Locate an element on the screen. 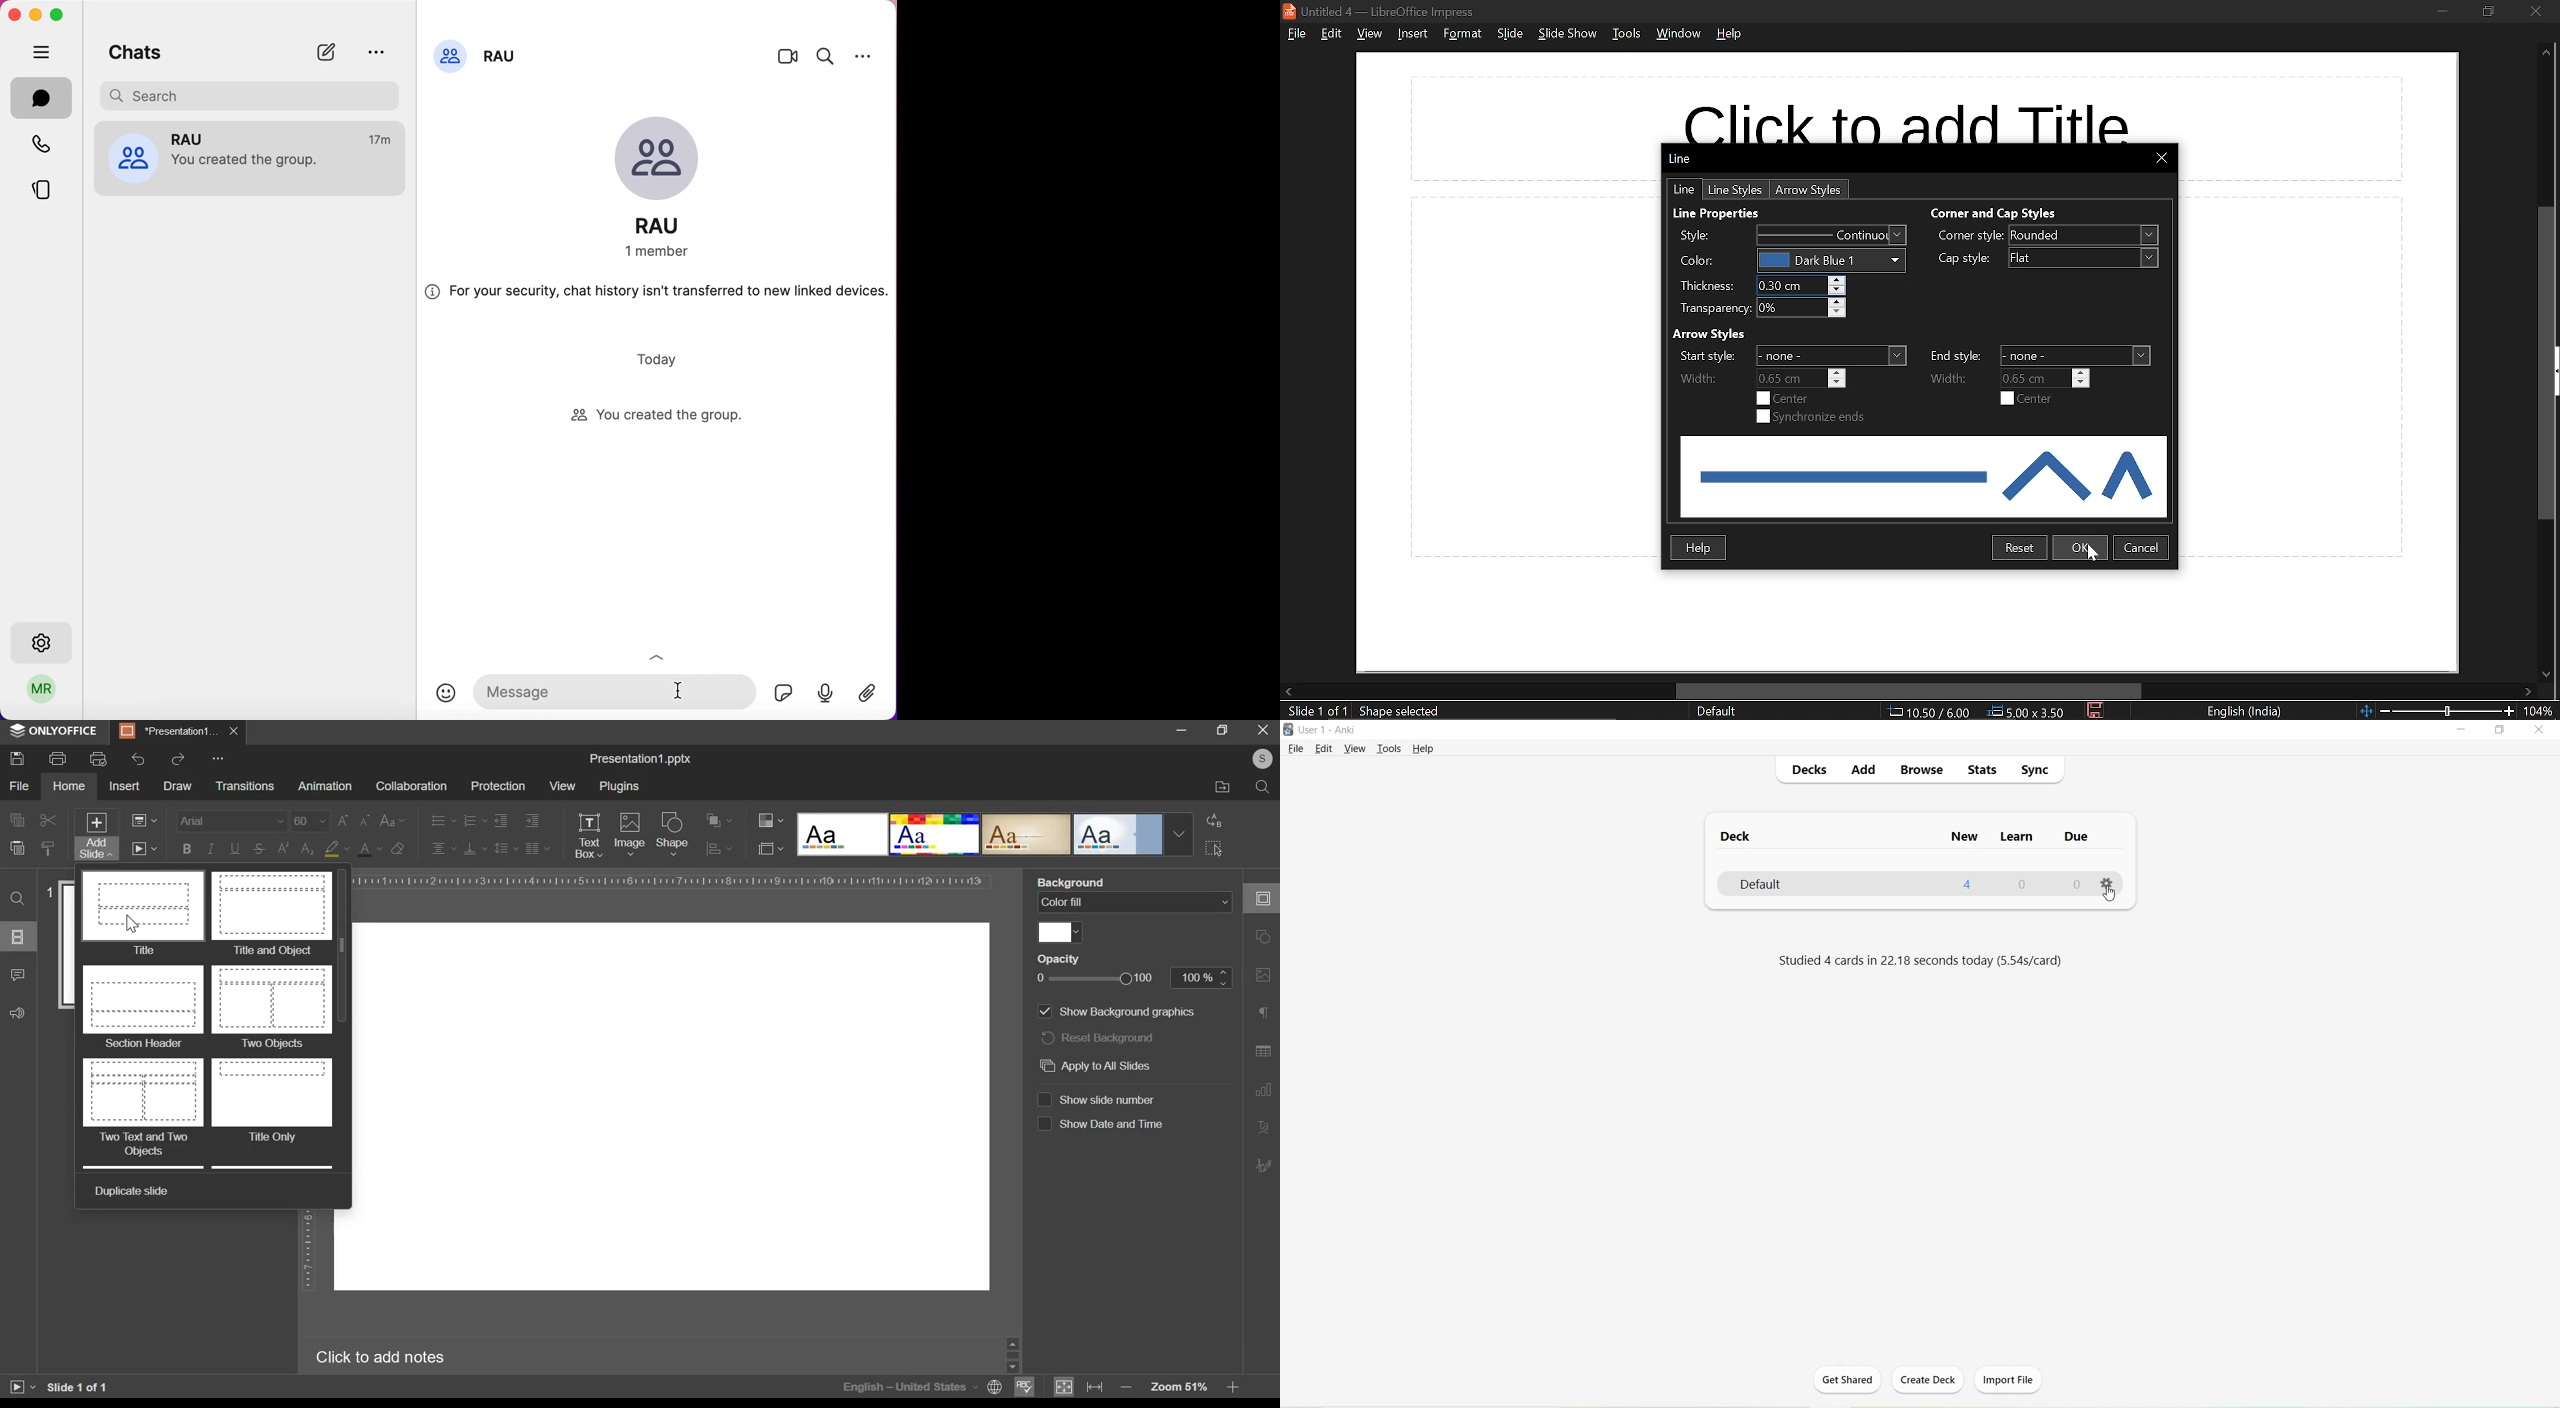  Stats is located at coordinates (1982, 769).